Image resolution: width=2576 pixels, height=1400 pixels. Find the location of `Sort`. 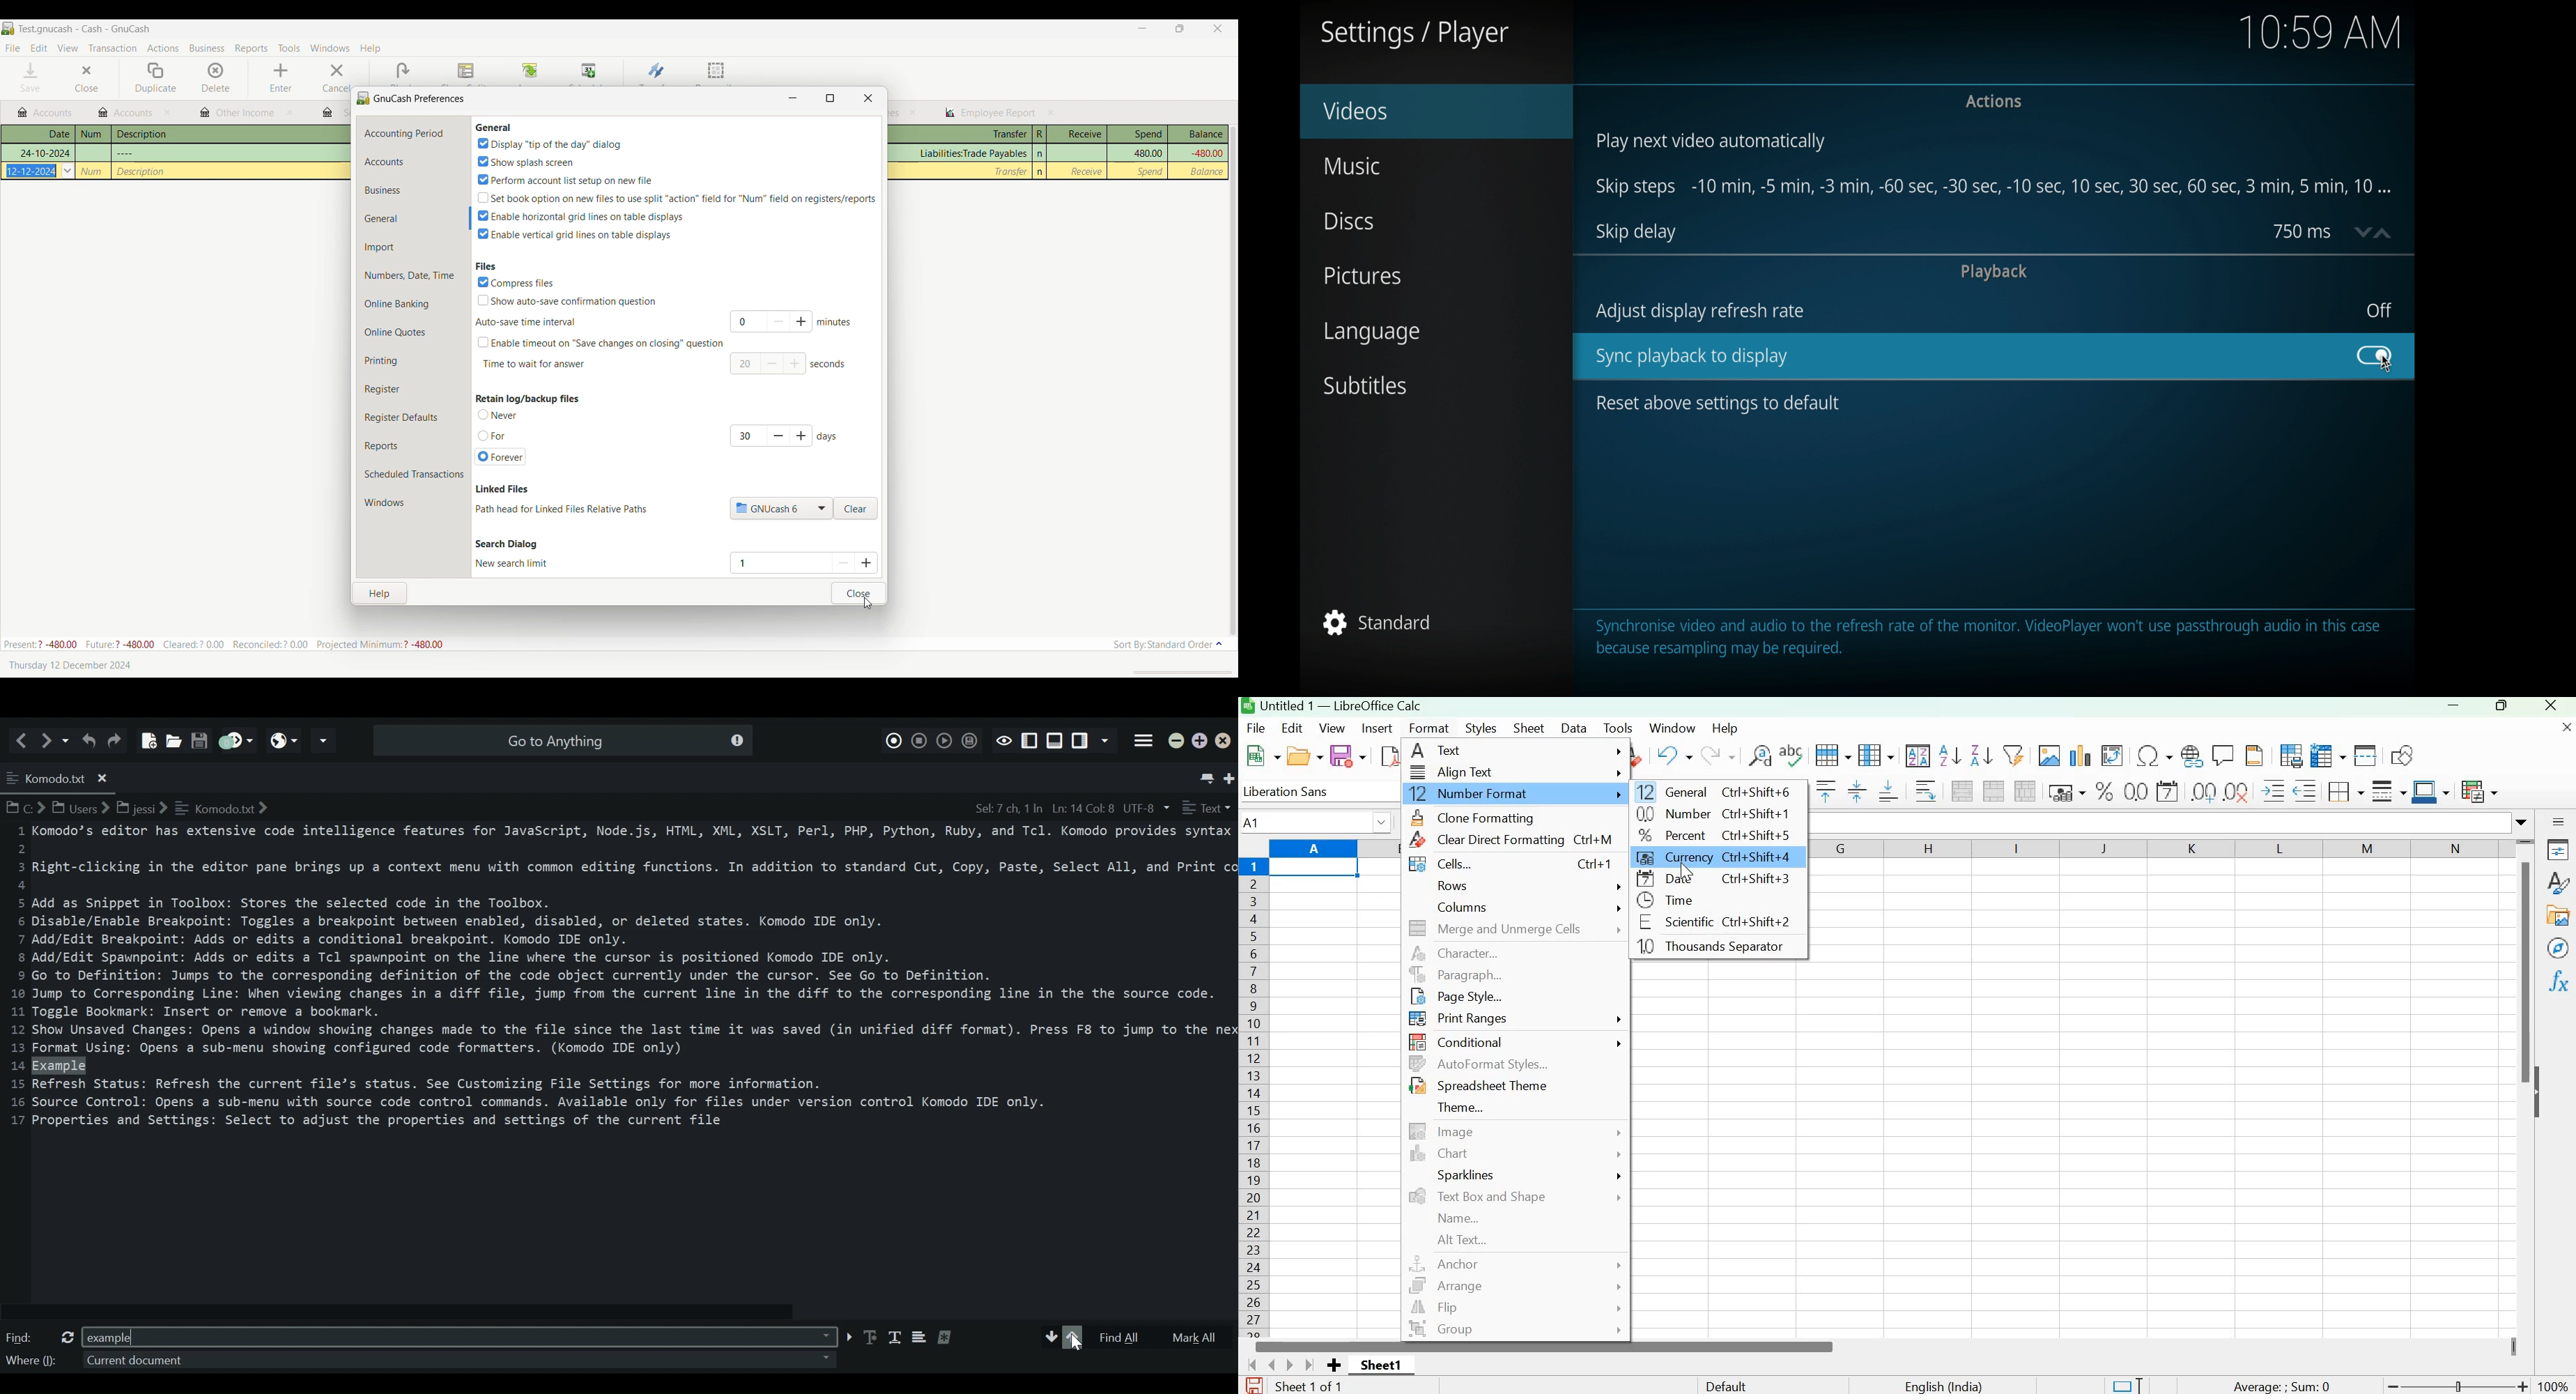

Sort is located at coordinates (1919, 756).